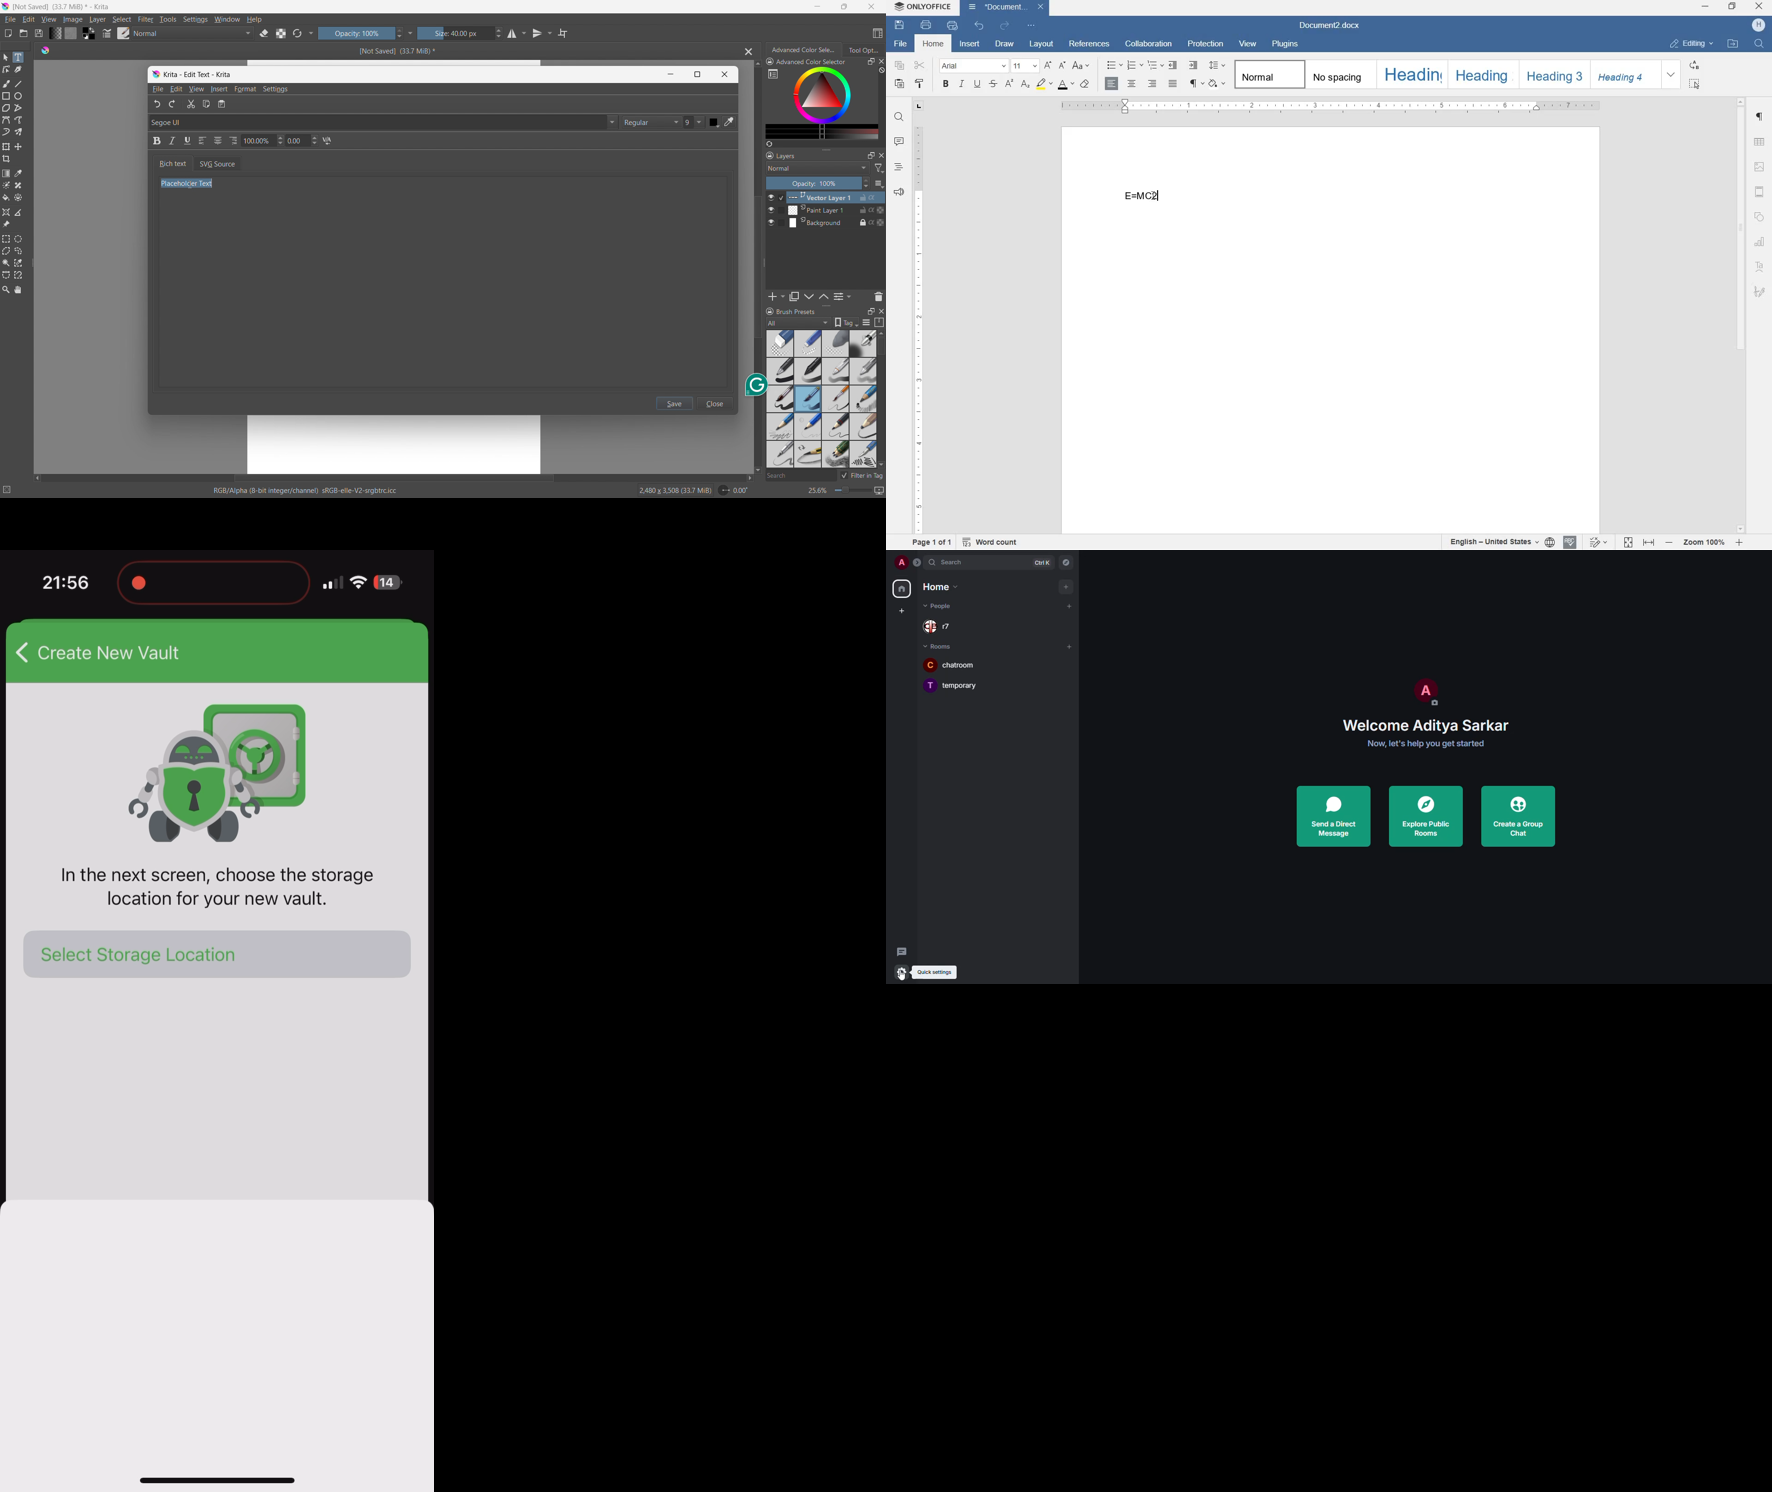  I want to click on explore public rooms, so click(1423, 815).